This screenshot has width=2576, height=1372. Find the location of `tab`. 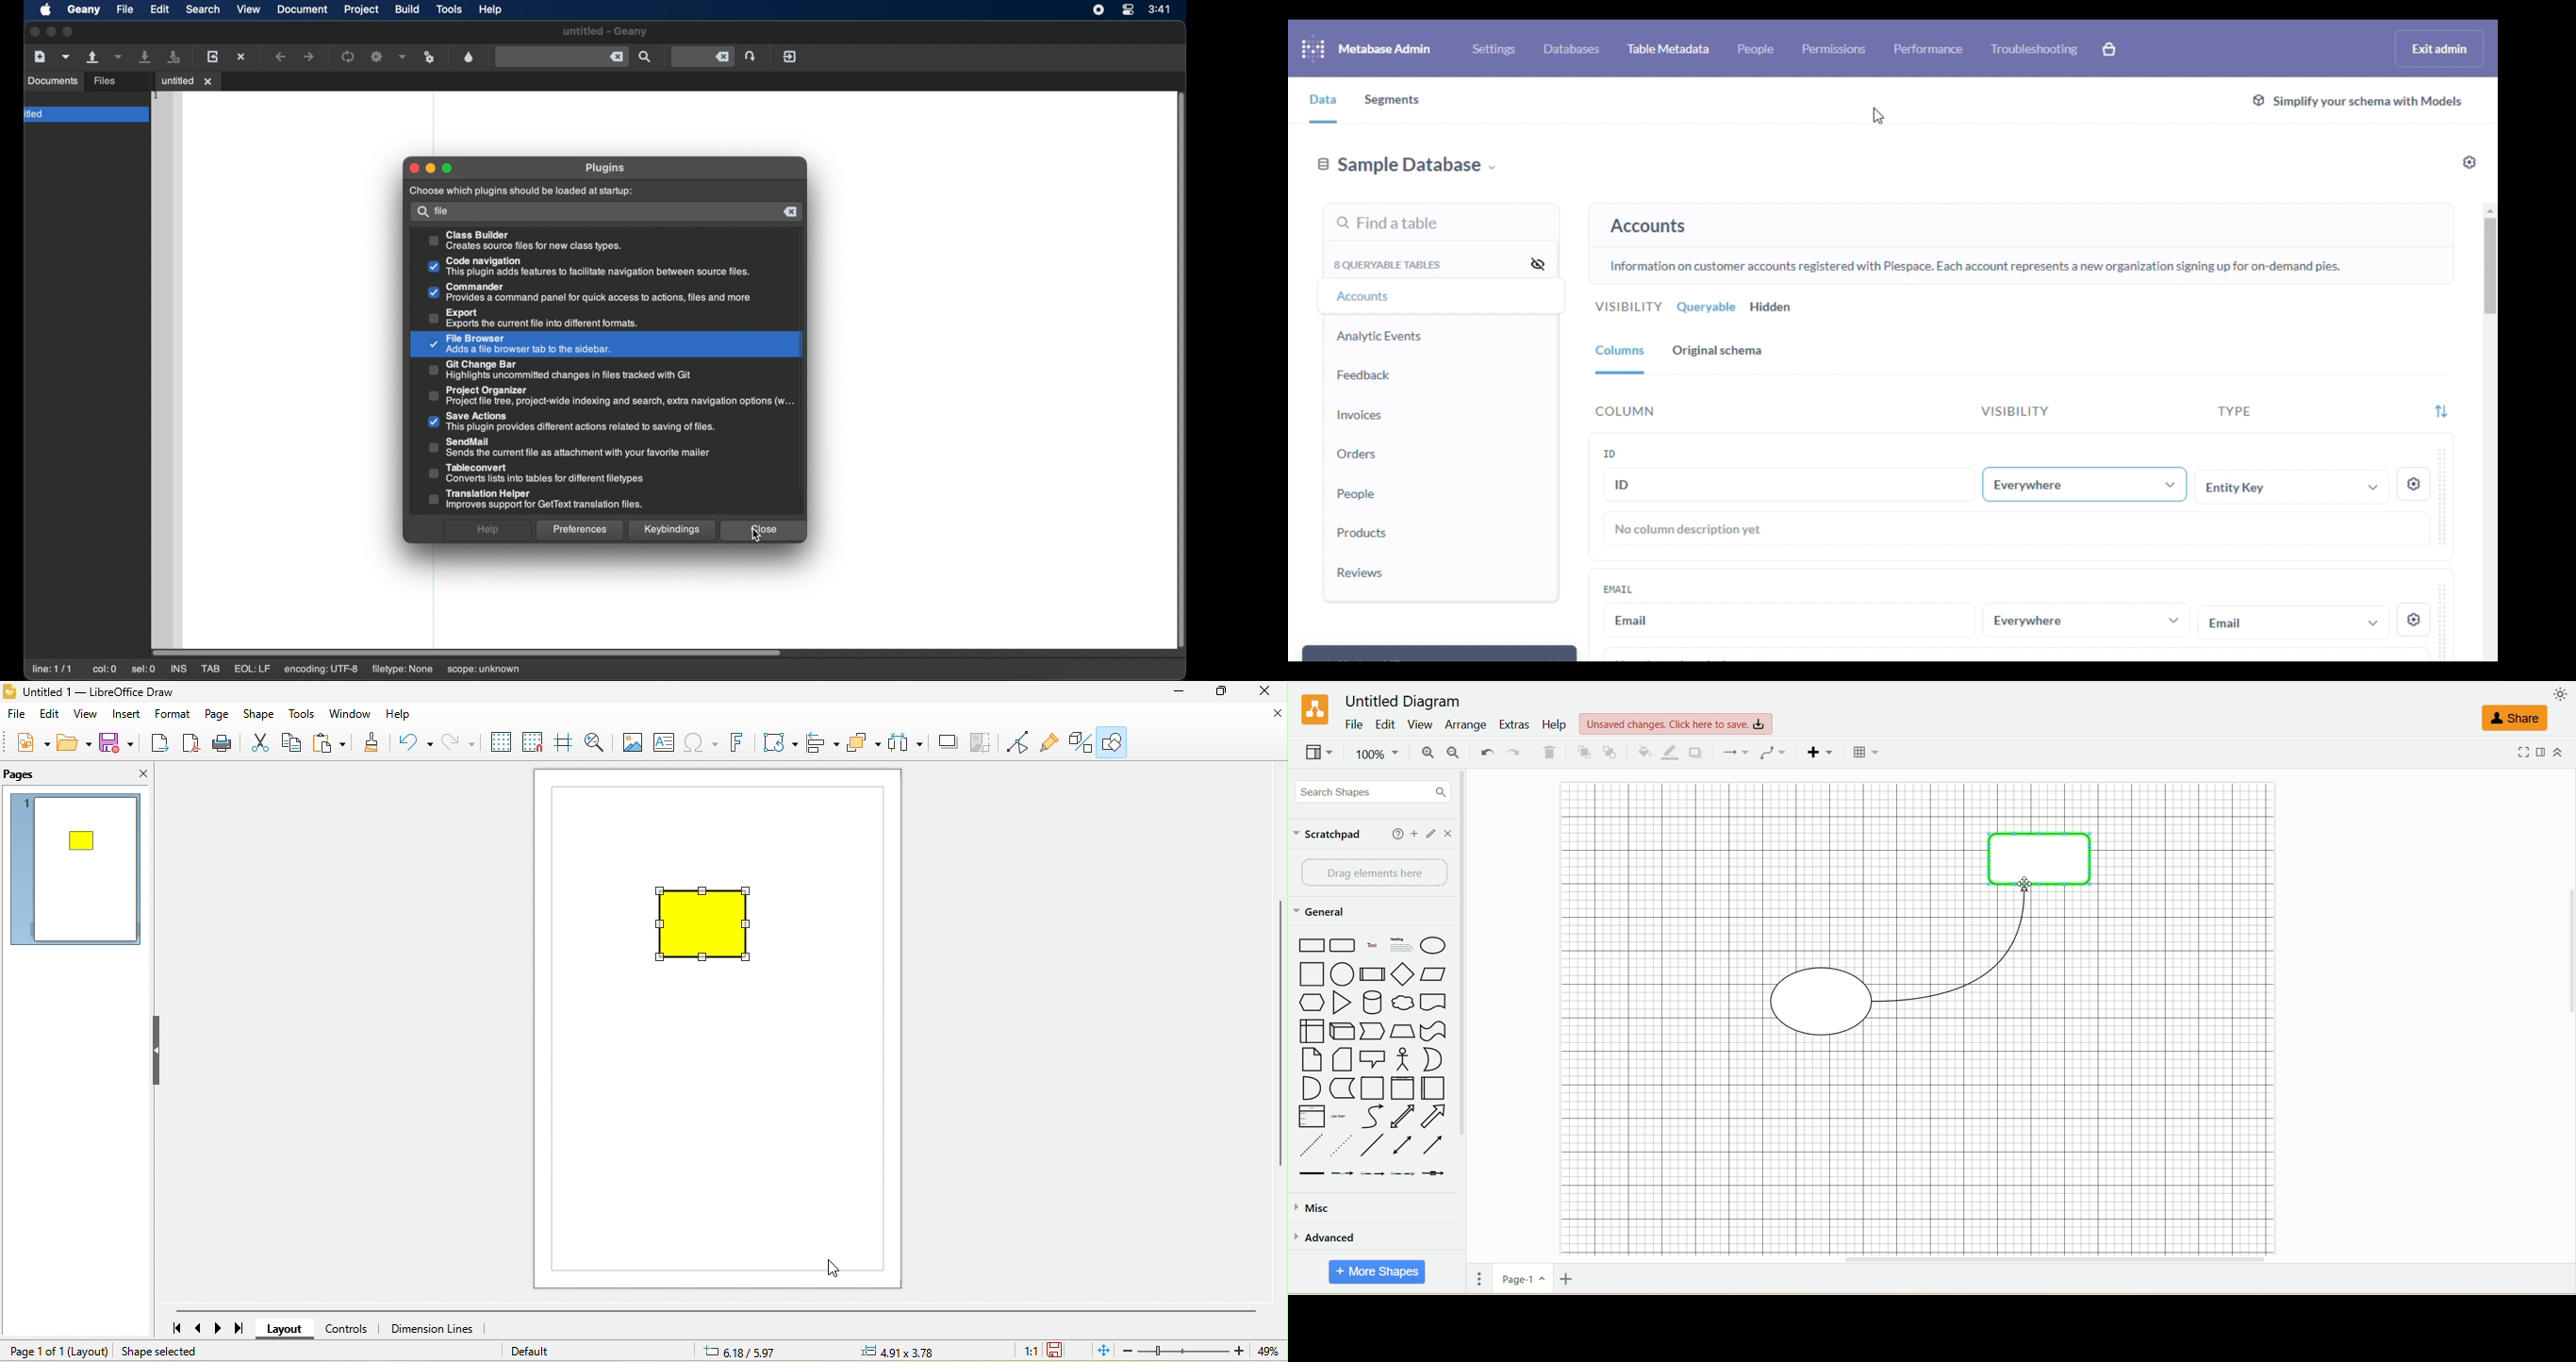

tab is located at coordinates (212, 669).